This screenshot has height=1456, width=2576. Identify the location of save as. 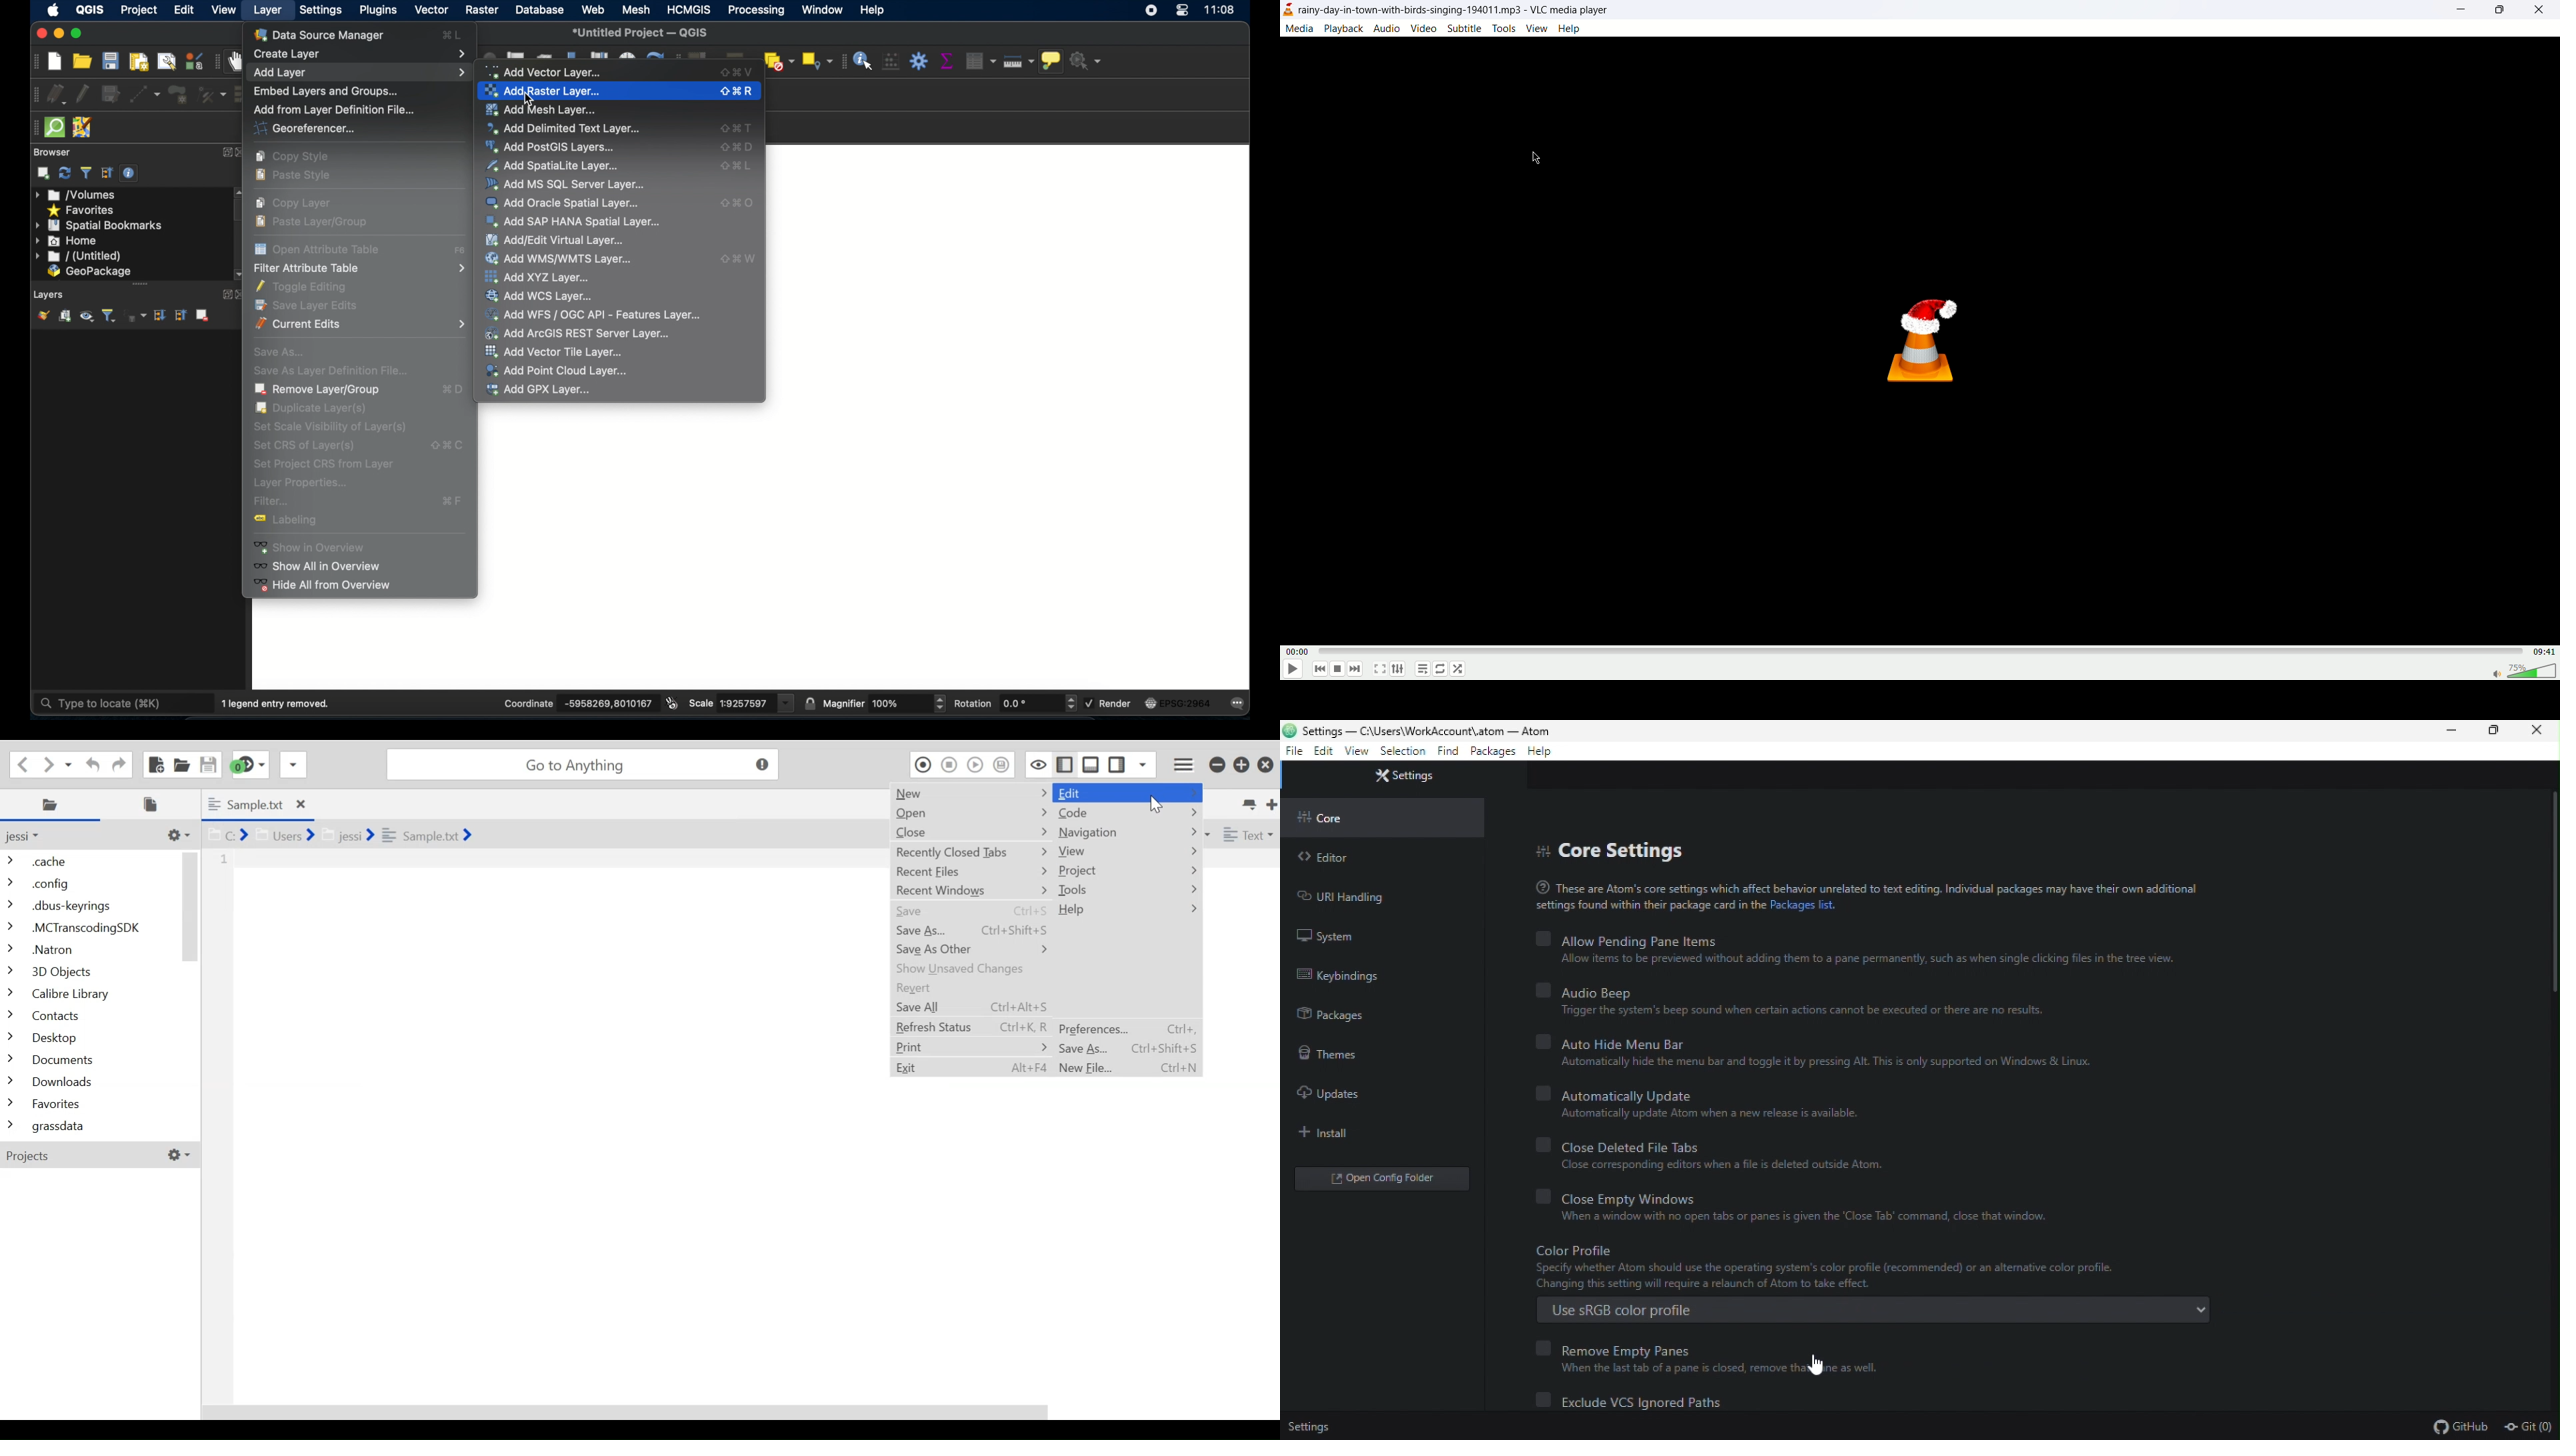
(279, 350).